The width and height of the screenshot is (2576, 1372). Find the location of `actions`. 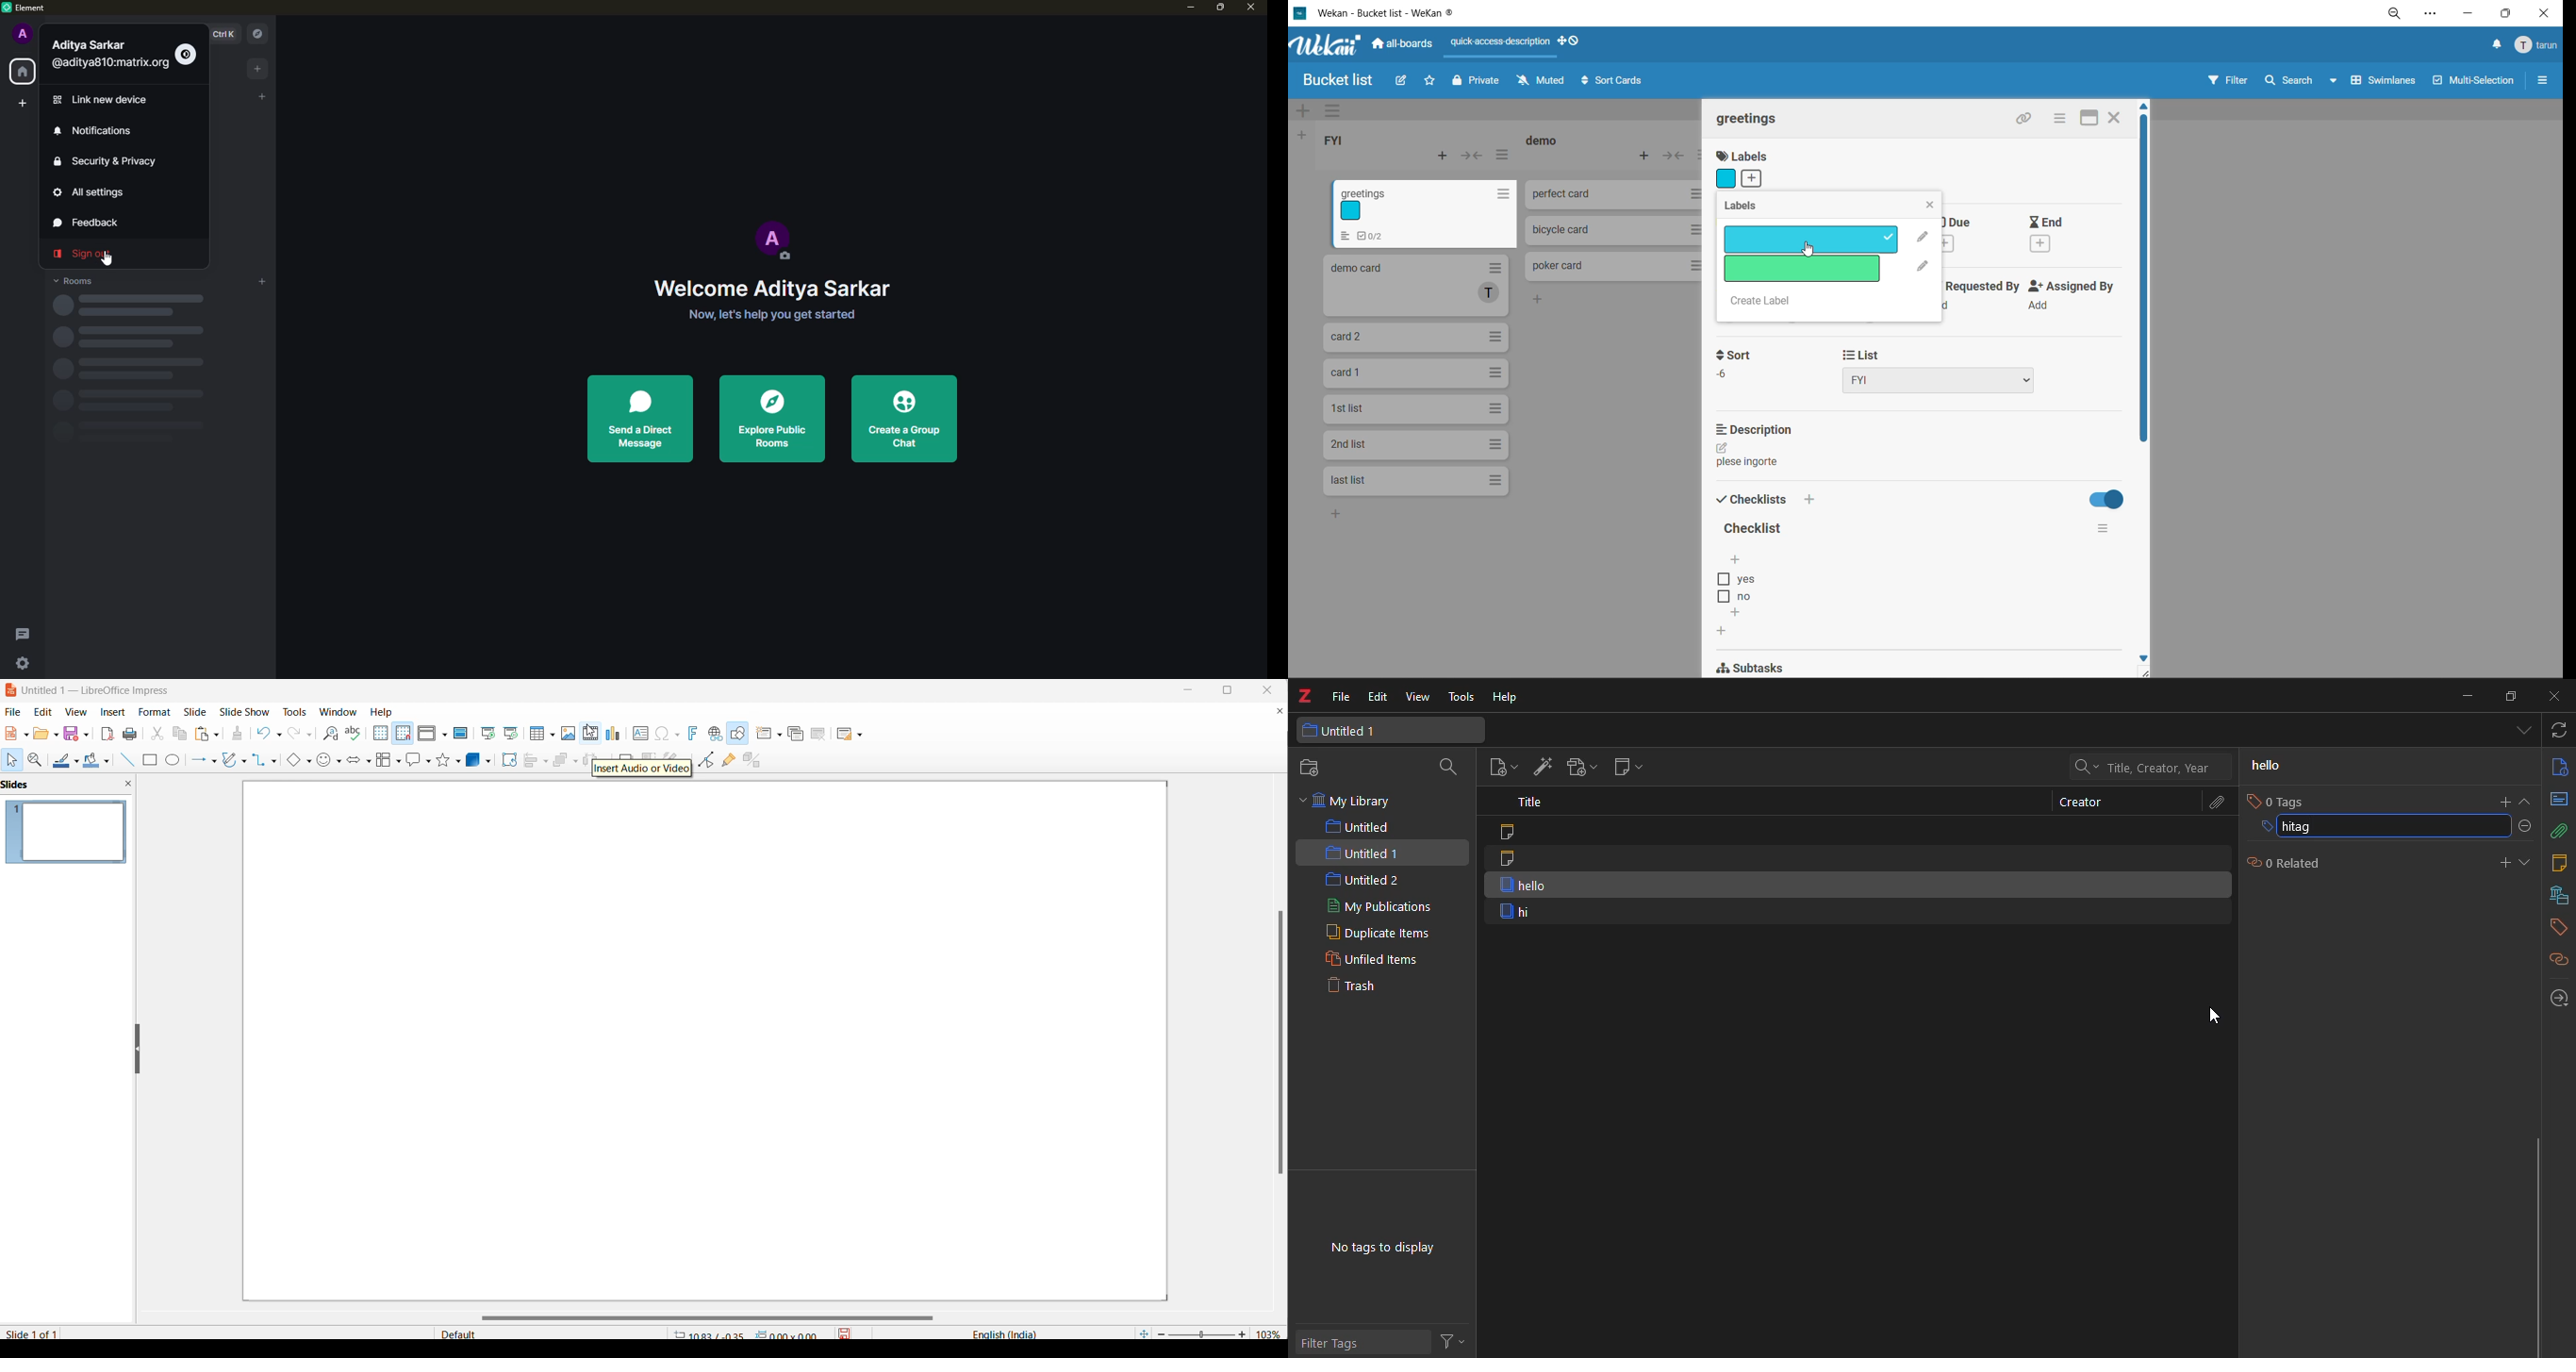

actions is located at coordinates (1455, 1341).